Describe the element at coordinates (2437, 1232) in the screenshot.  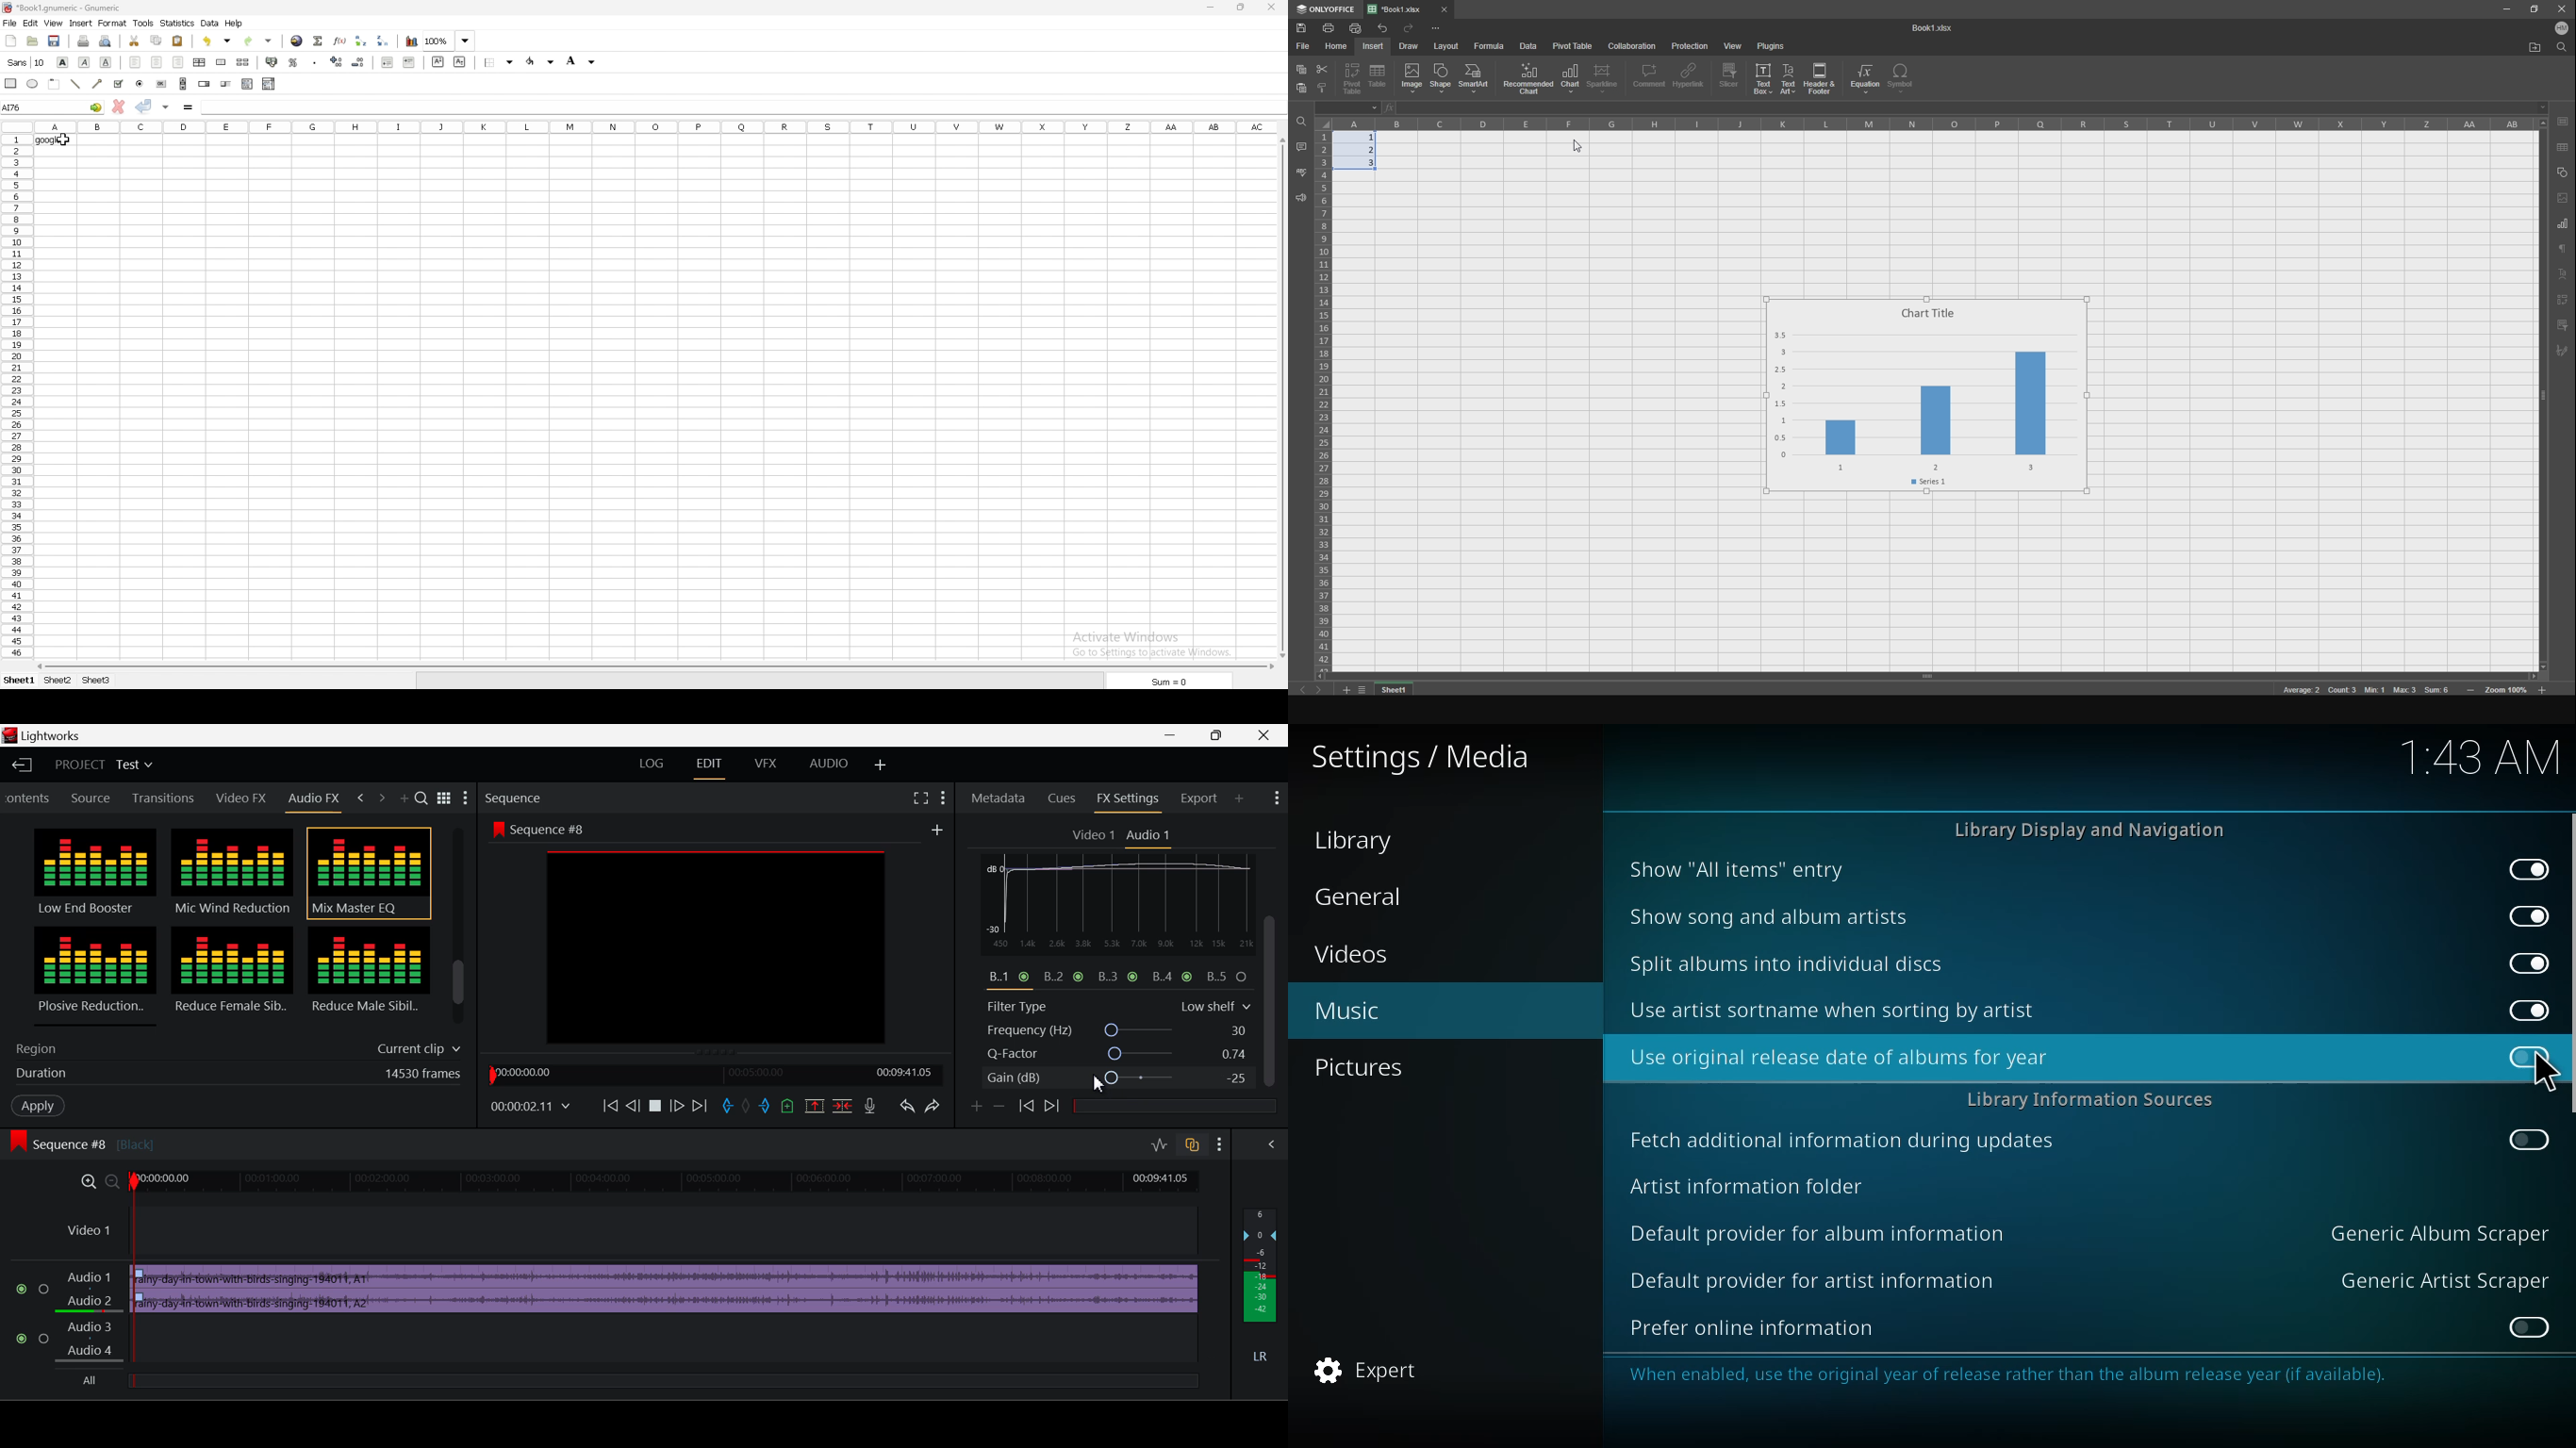
I see `generic album scraper` at that location.